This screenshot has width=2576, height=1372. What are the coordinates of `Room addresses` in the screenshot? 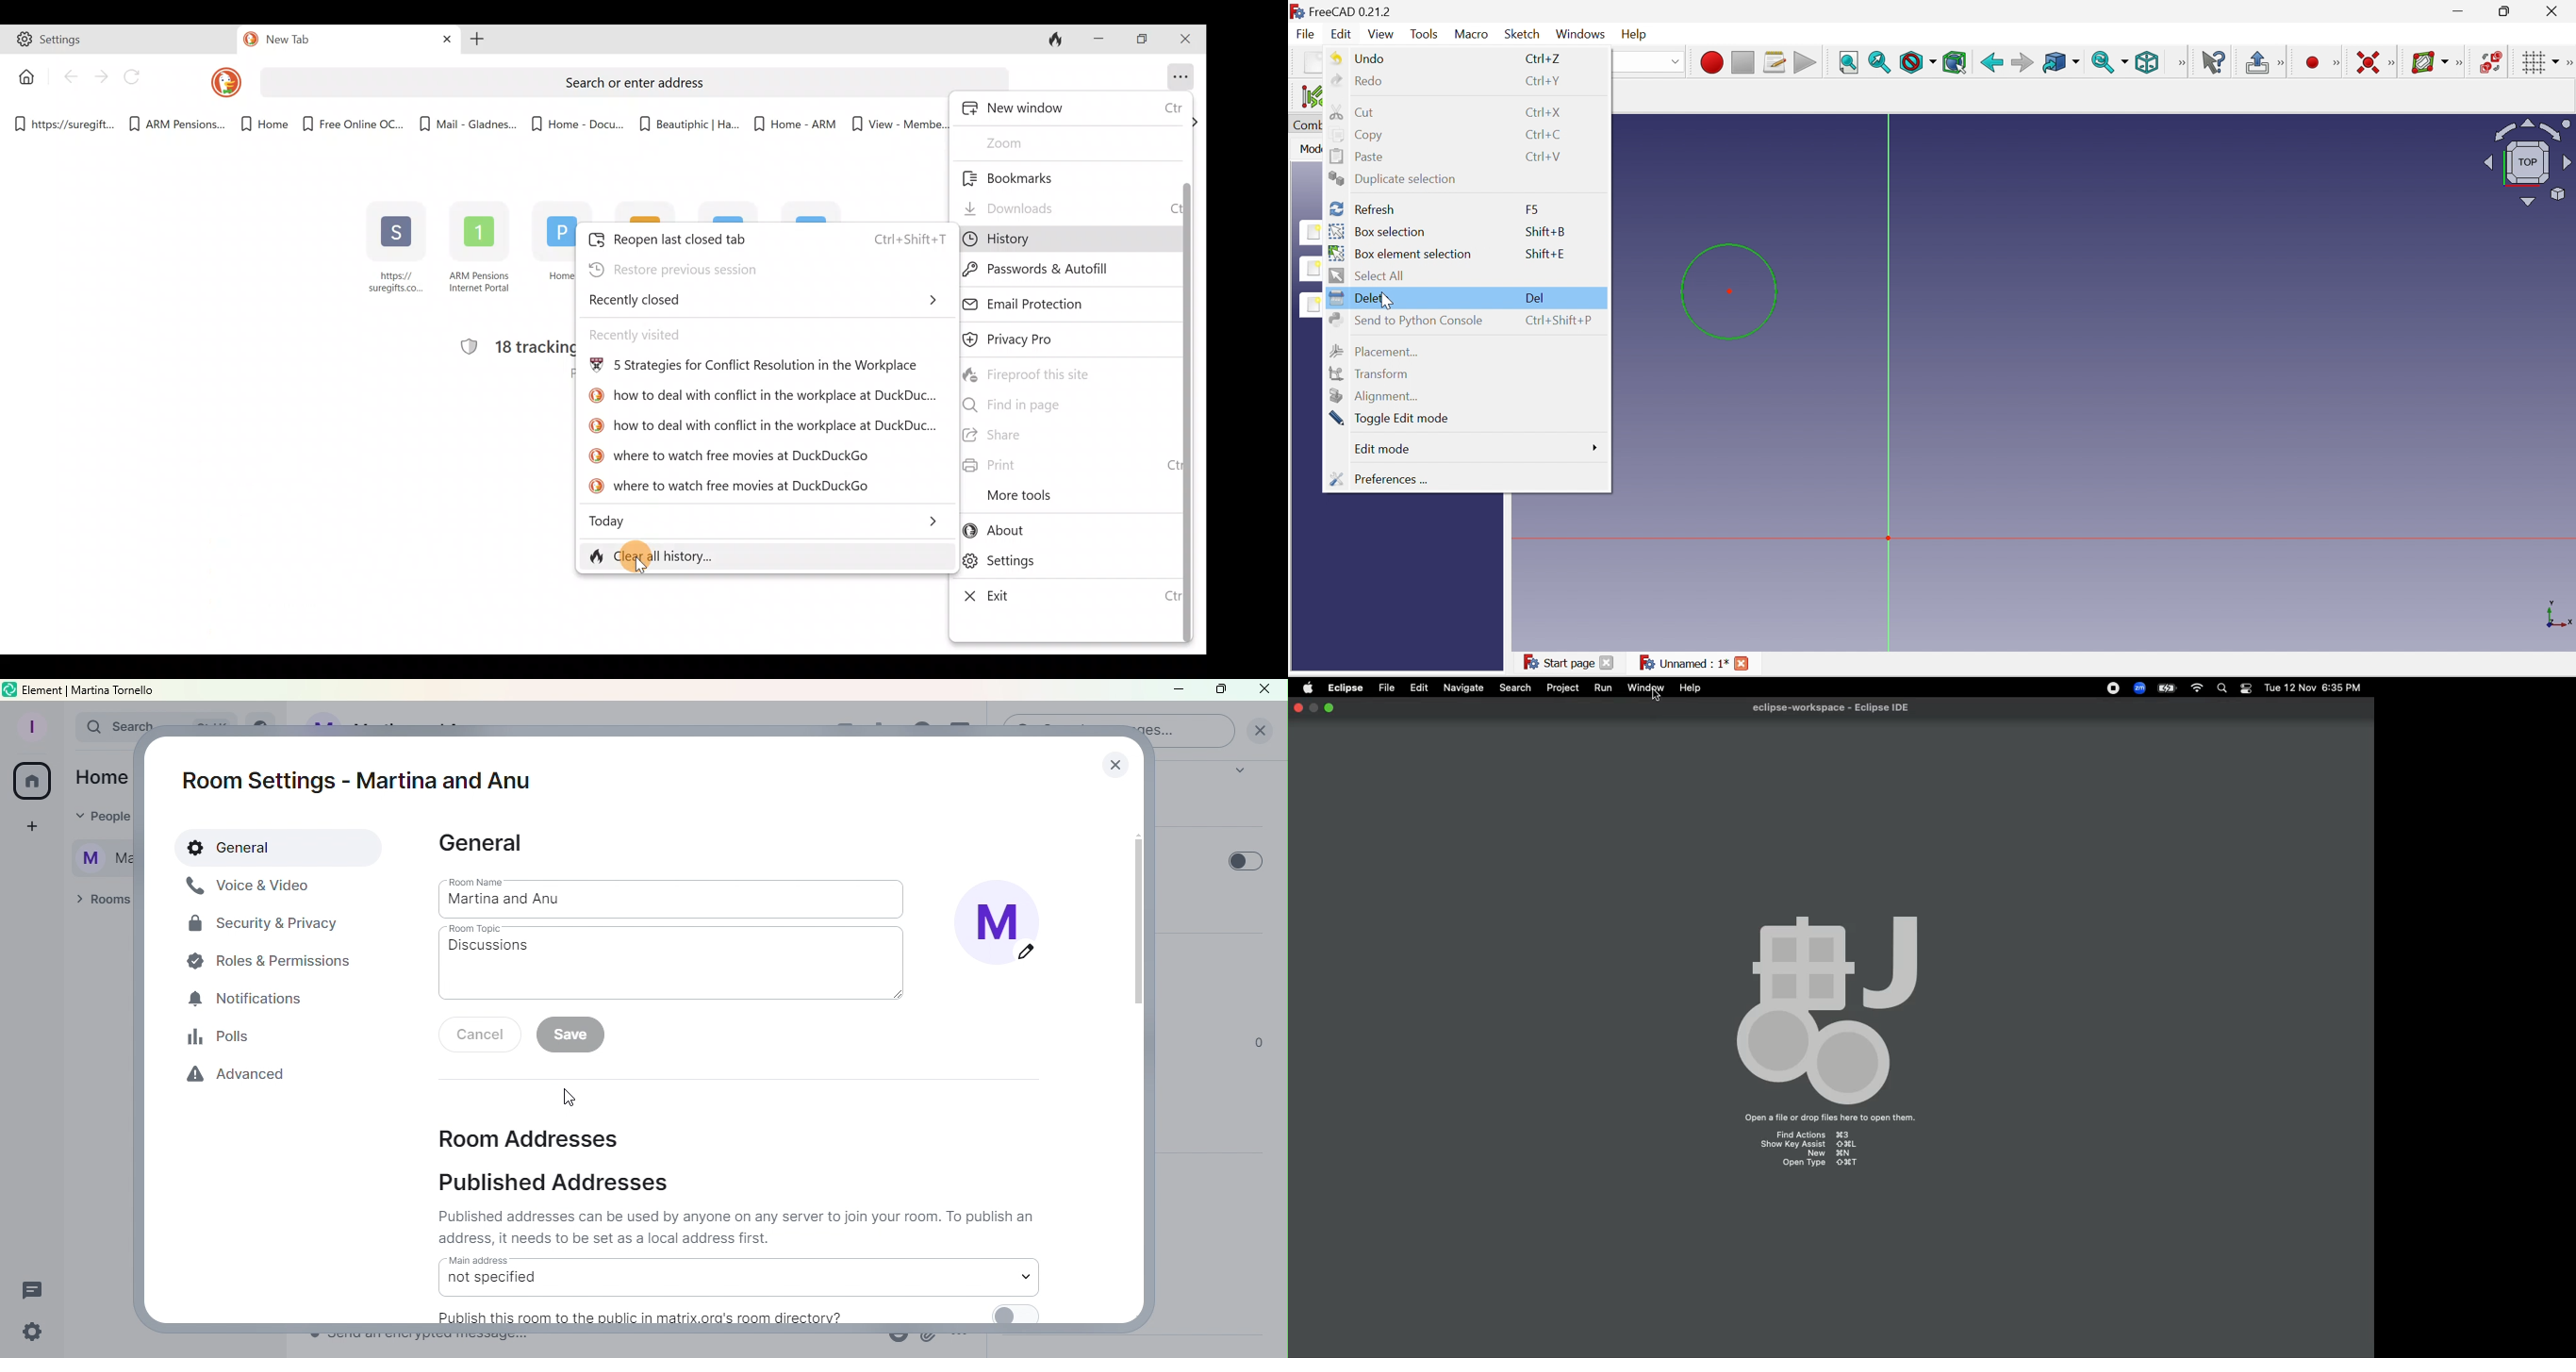 It's located at (528, 1136).